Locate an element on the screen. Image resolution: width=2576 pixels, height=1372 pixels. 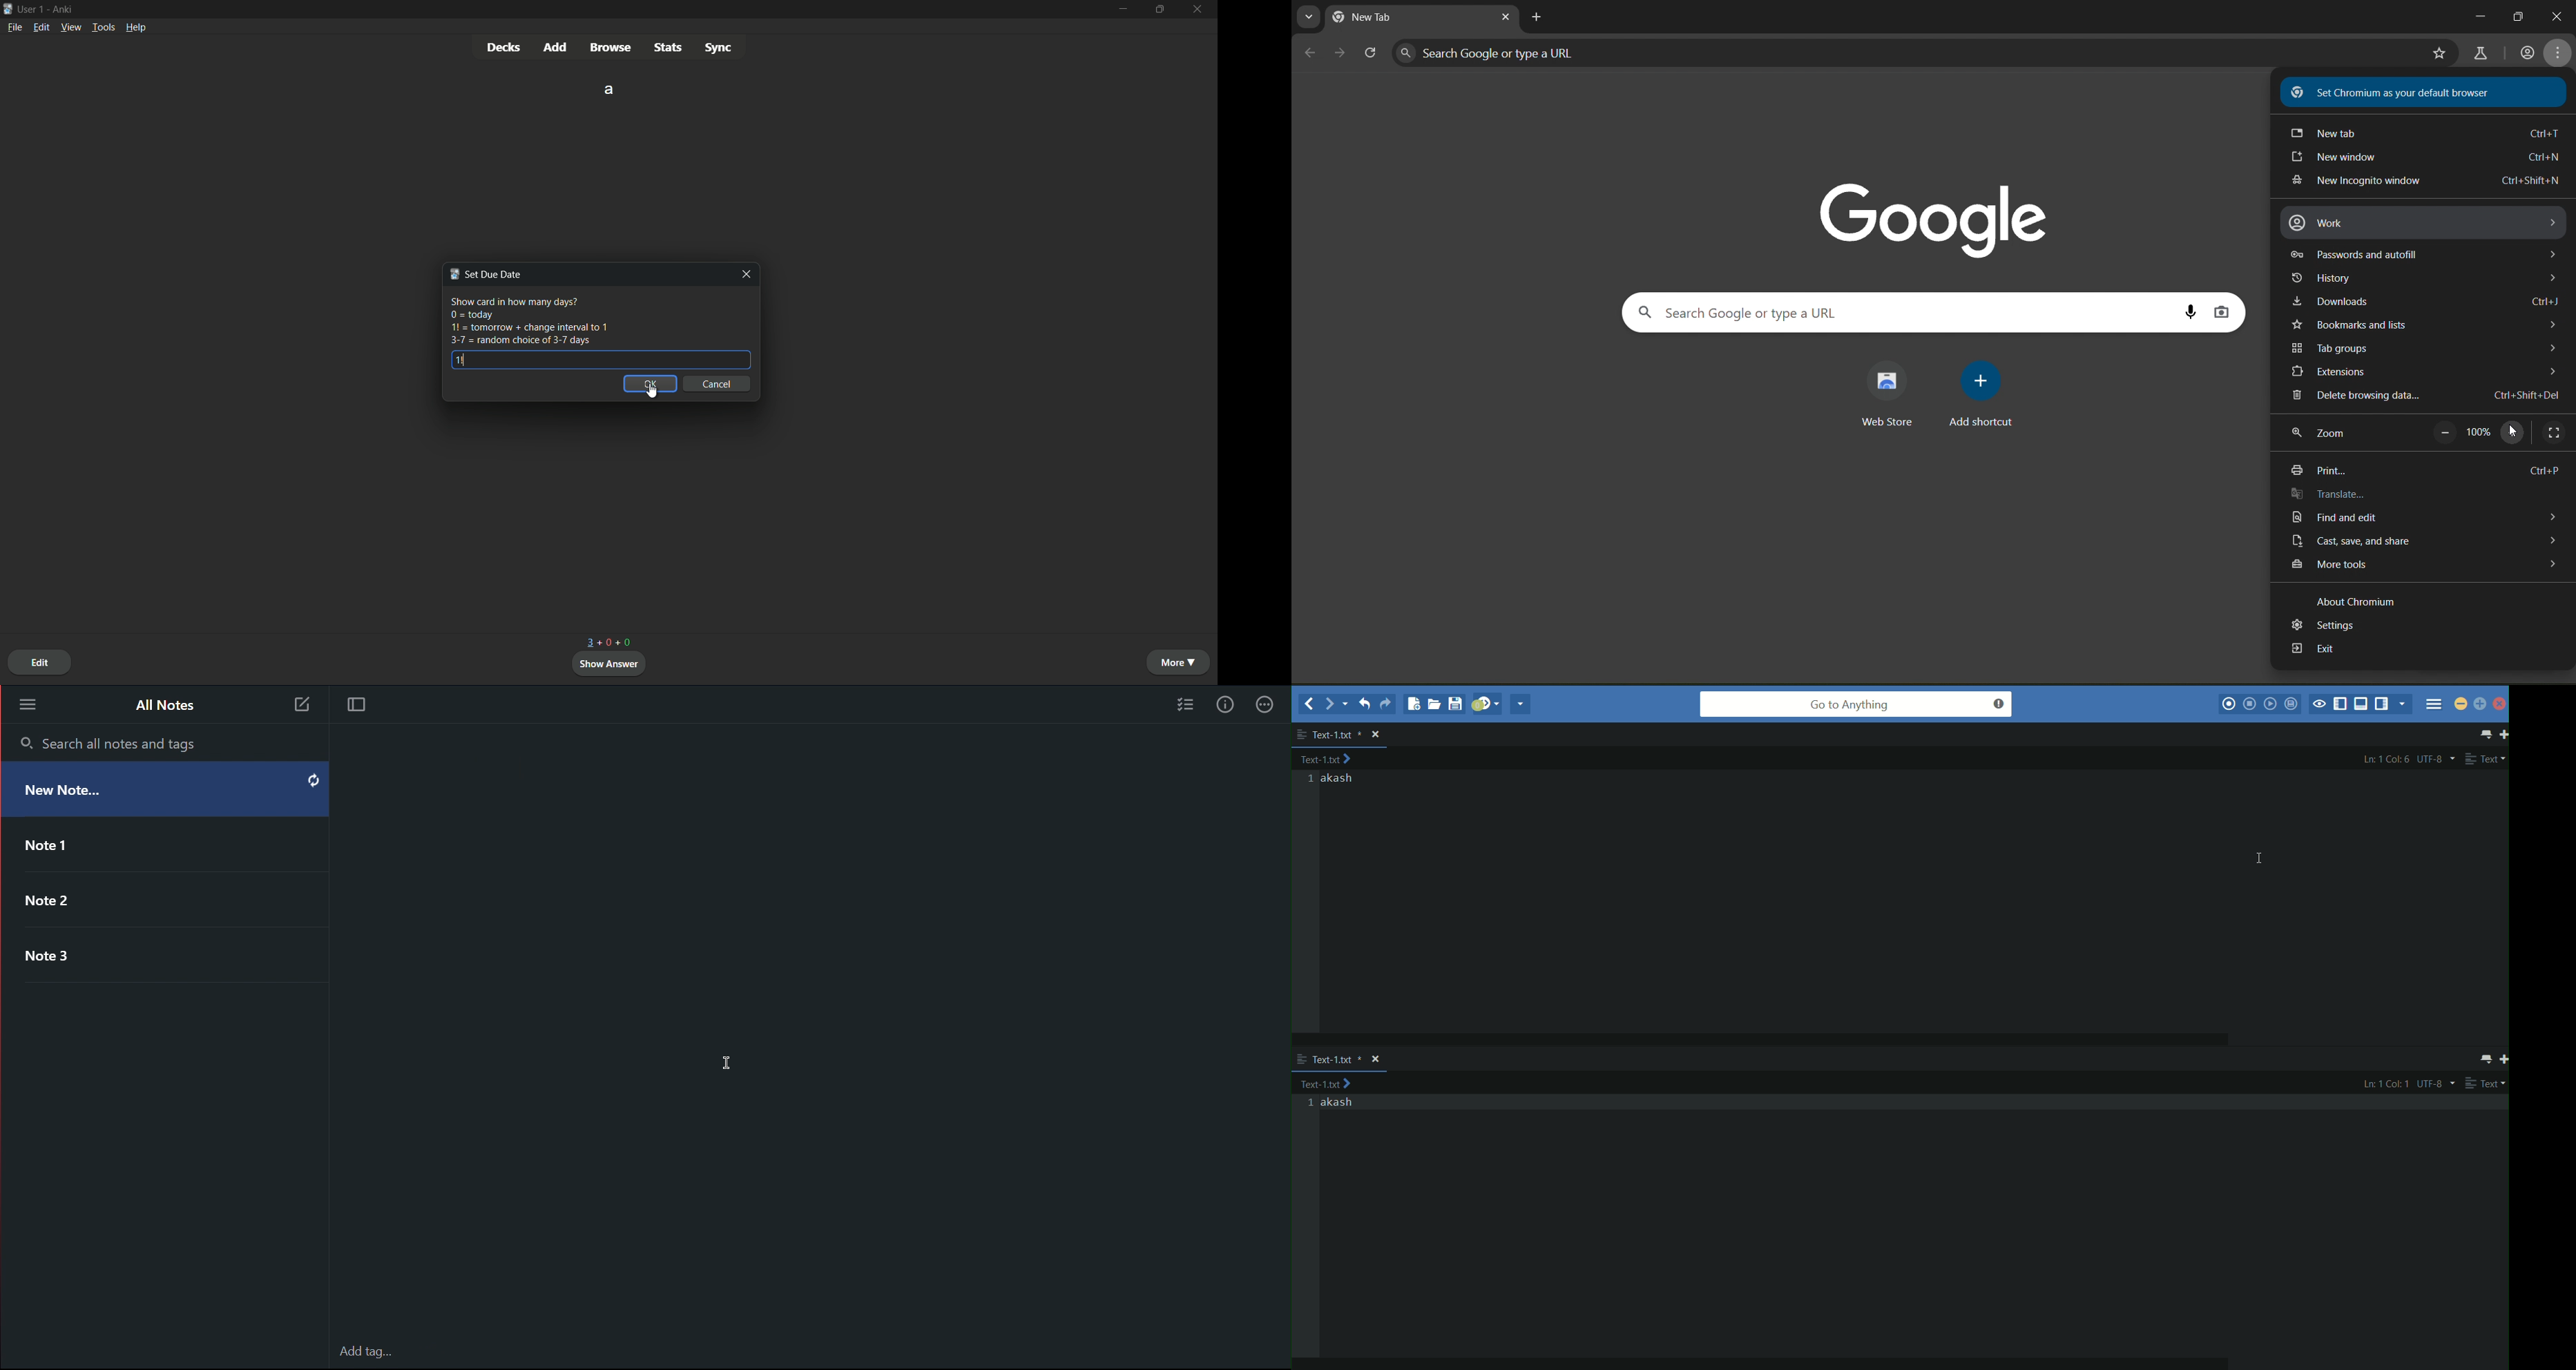
add is located at coordinates (556, 47).